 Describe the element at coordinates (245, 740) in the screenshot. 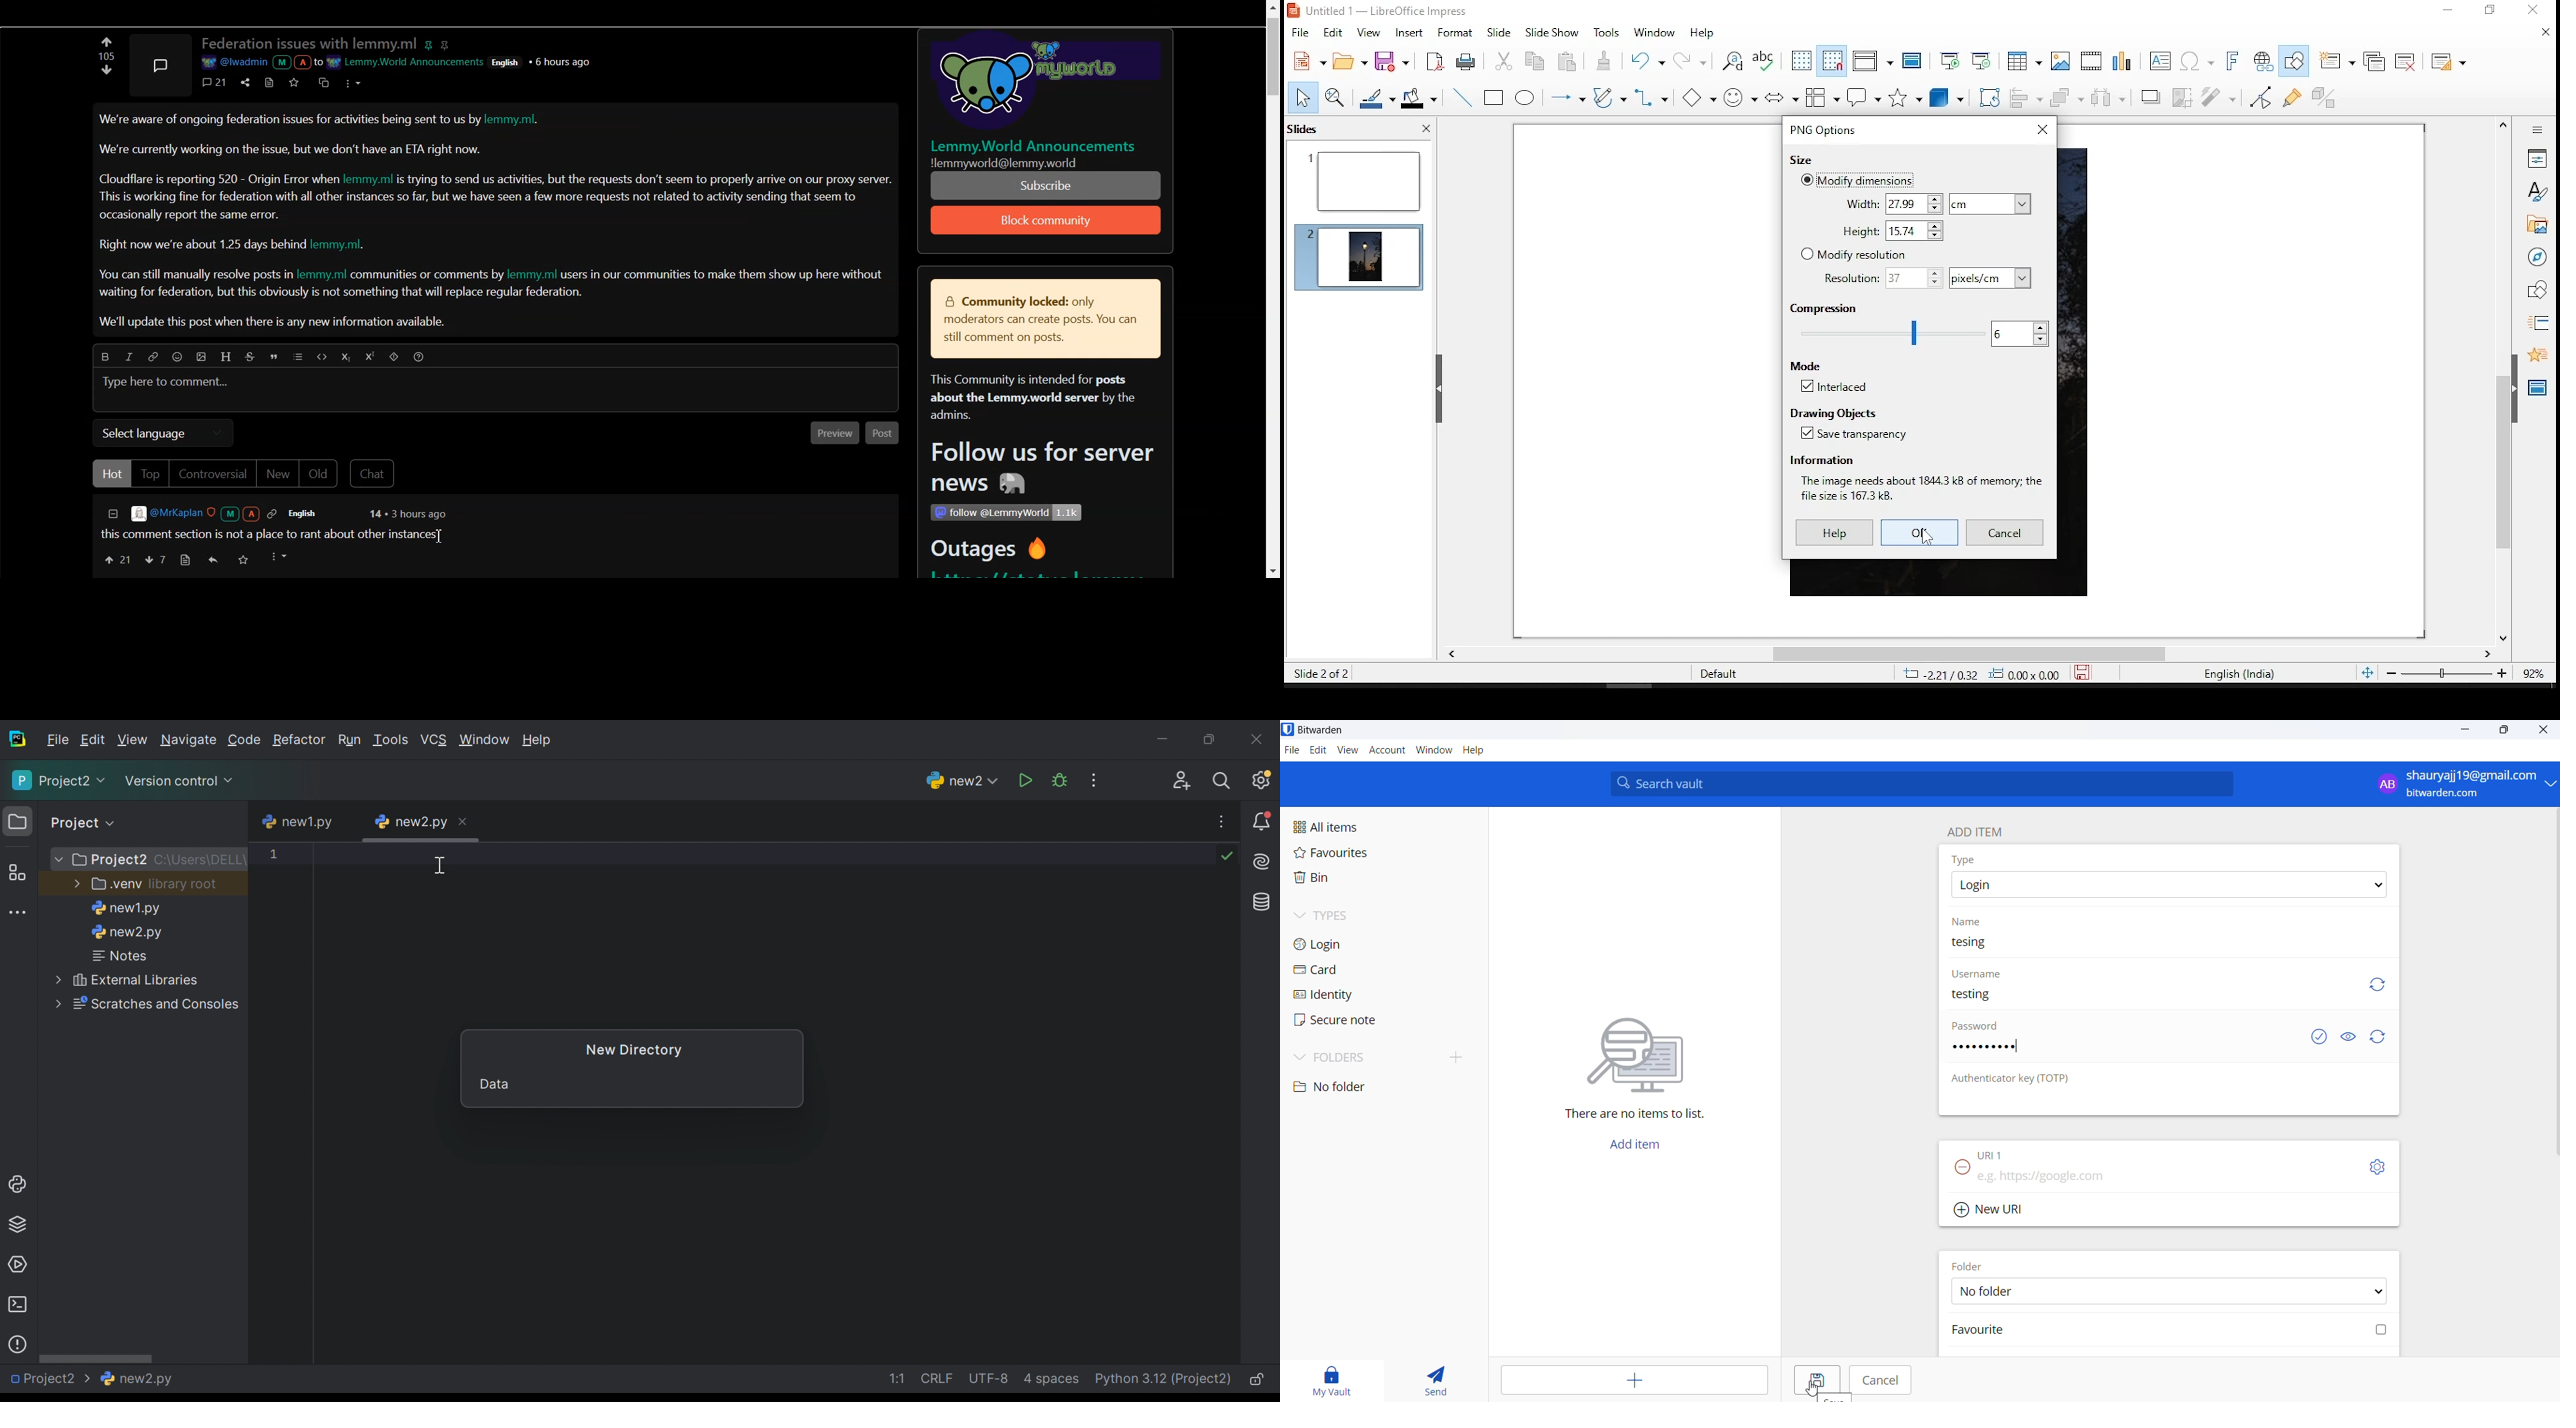

I see `Code` at that location.